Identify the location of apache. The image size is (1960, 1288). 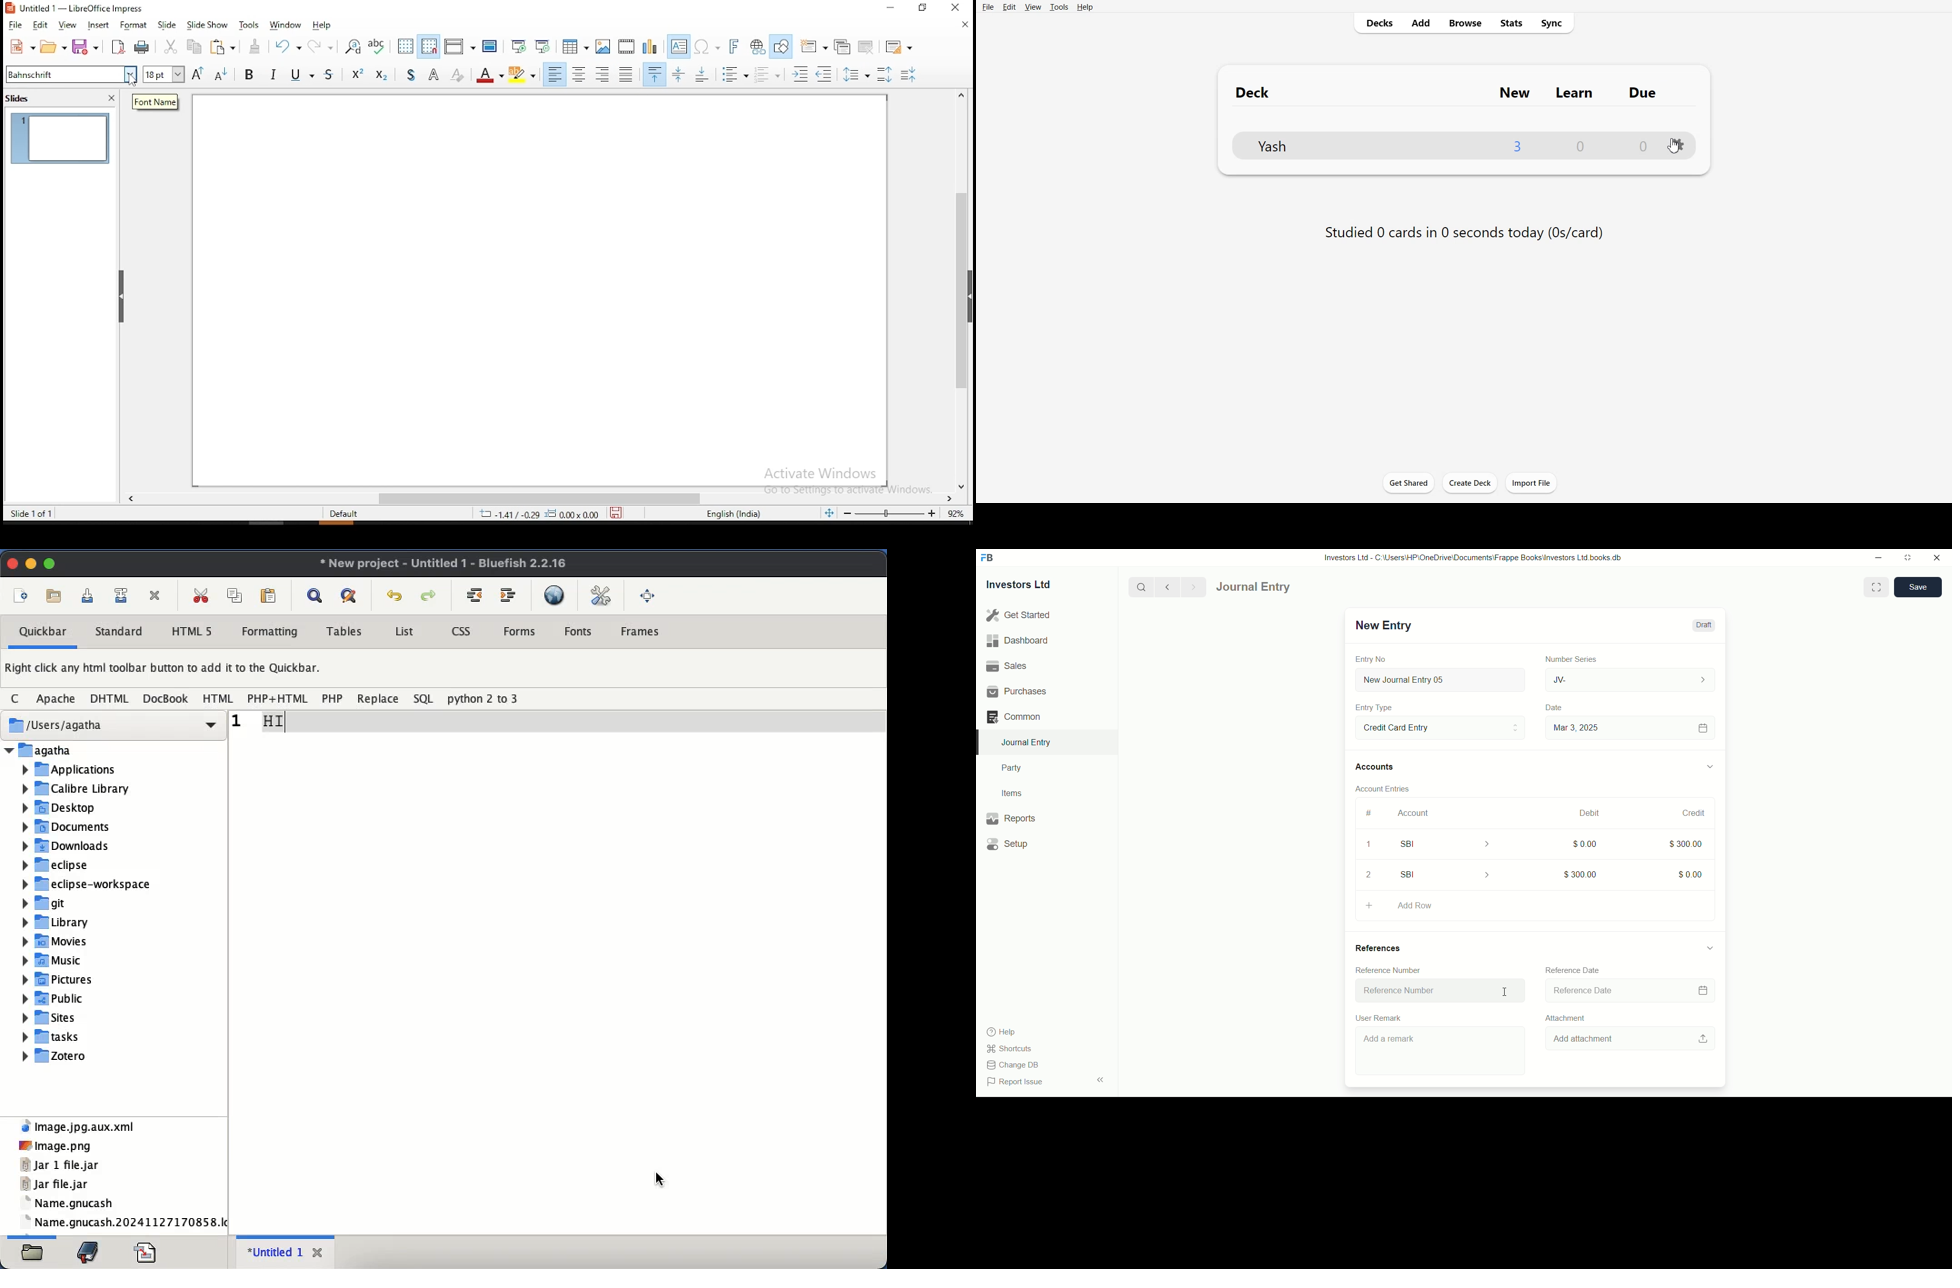
(58, 699).